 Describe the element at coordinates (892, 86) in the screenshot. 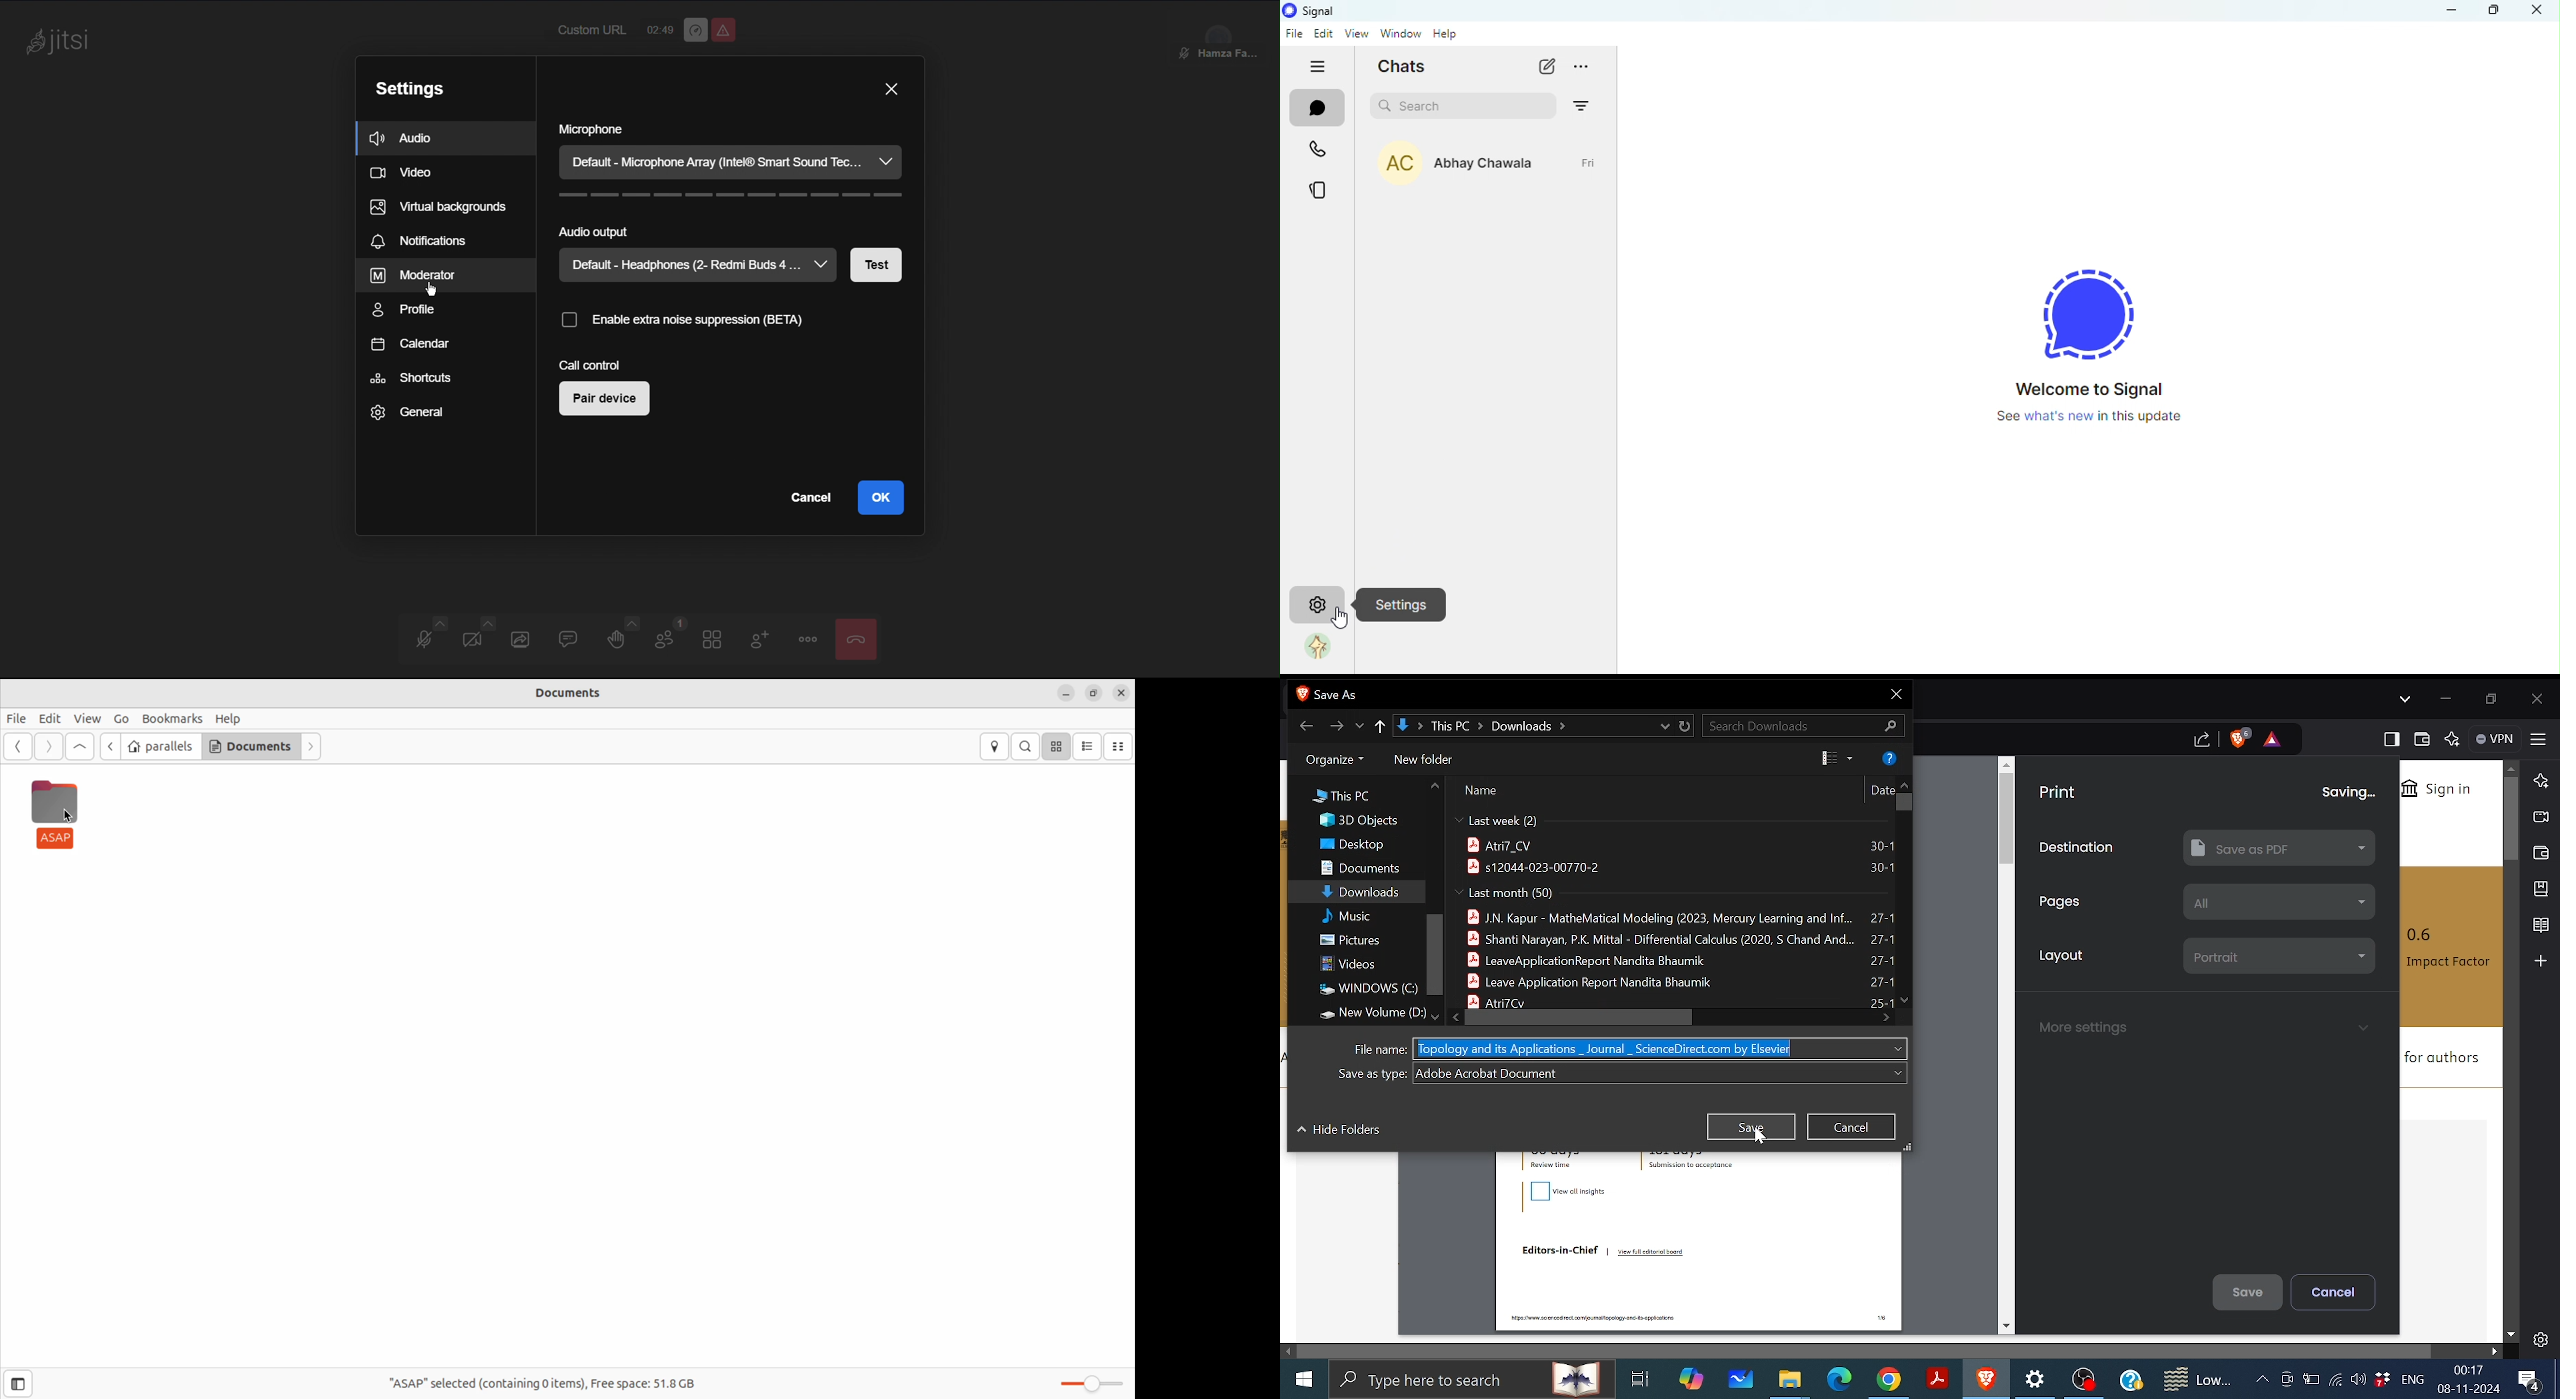

I see `Close` at that location.